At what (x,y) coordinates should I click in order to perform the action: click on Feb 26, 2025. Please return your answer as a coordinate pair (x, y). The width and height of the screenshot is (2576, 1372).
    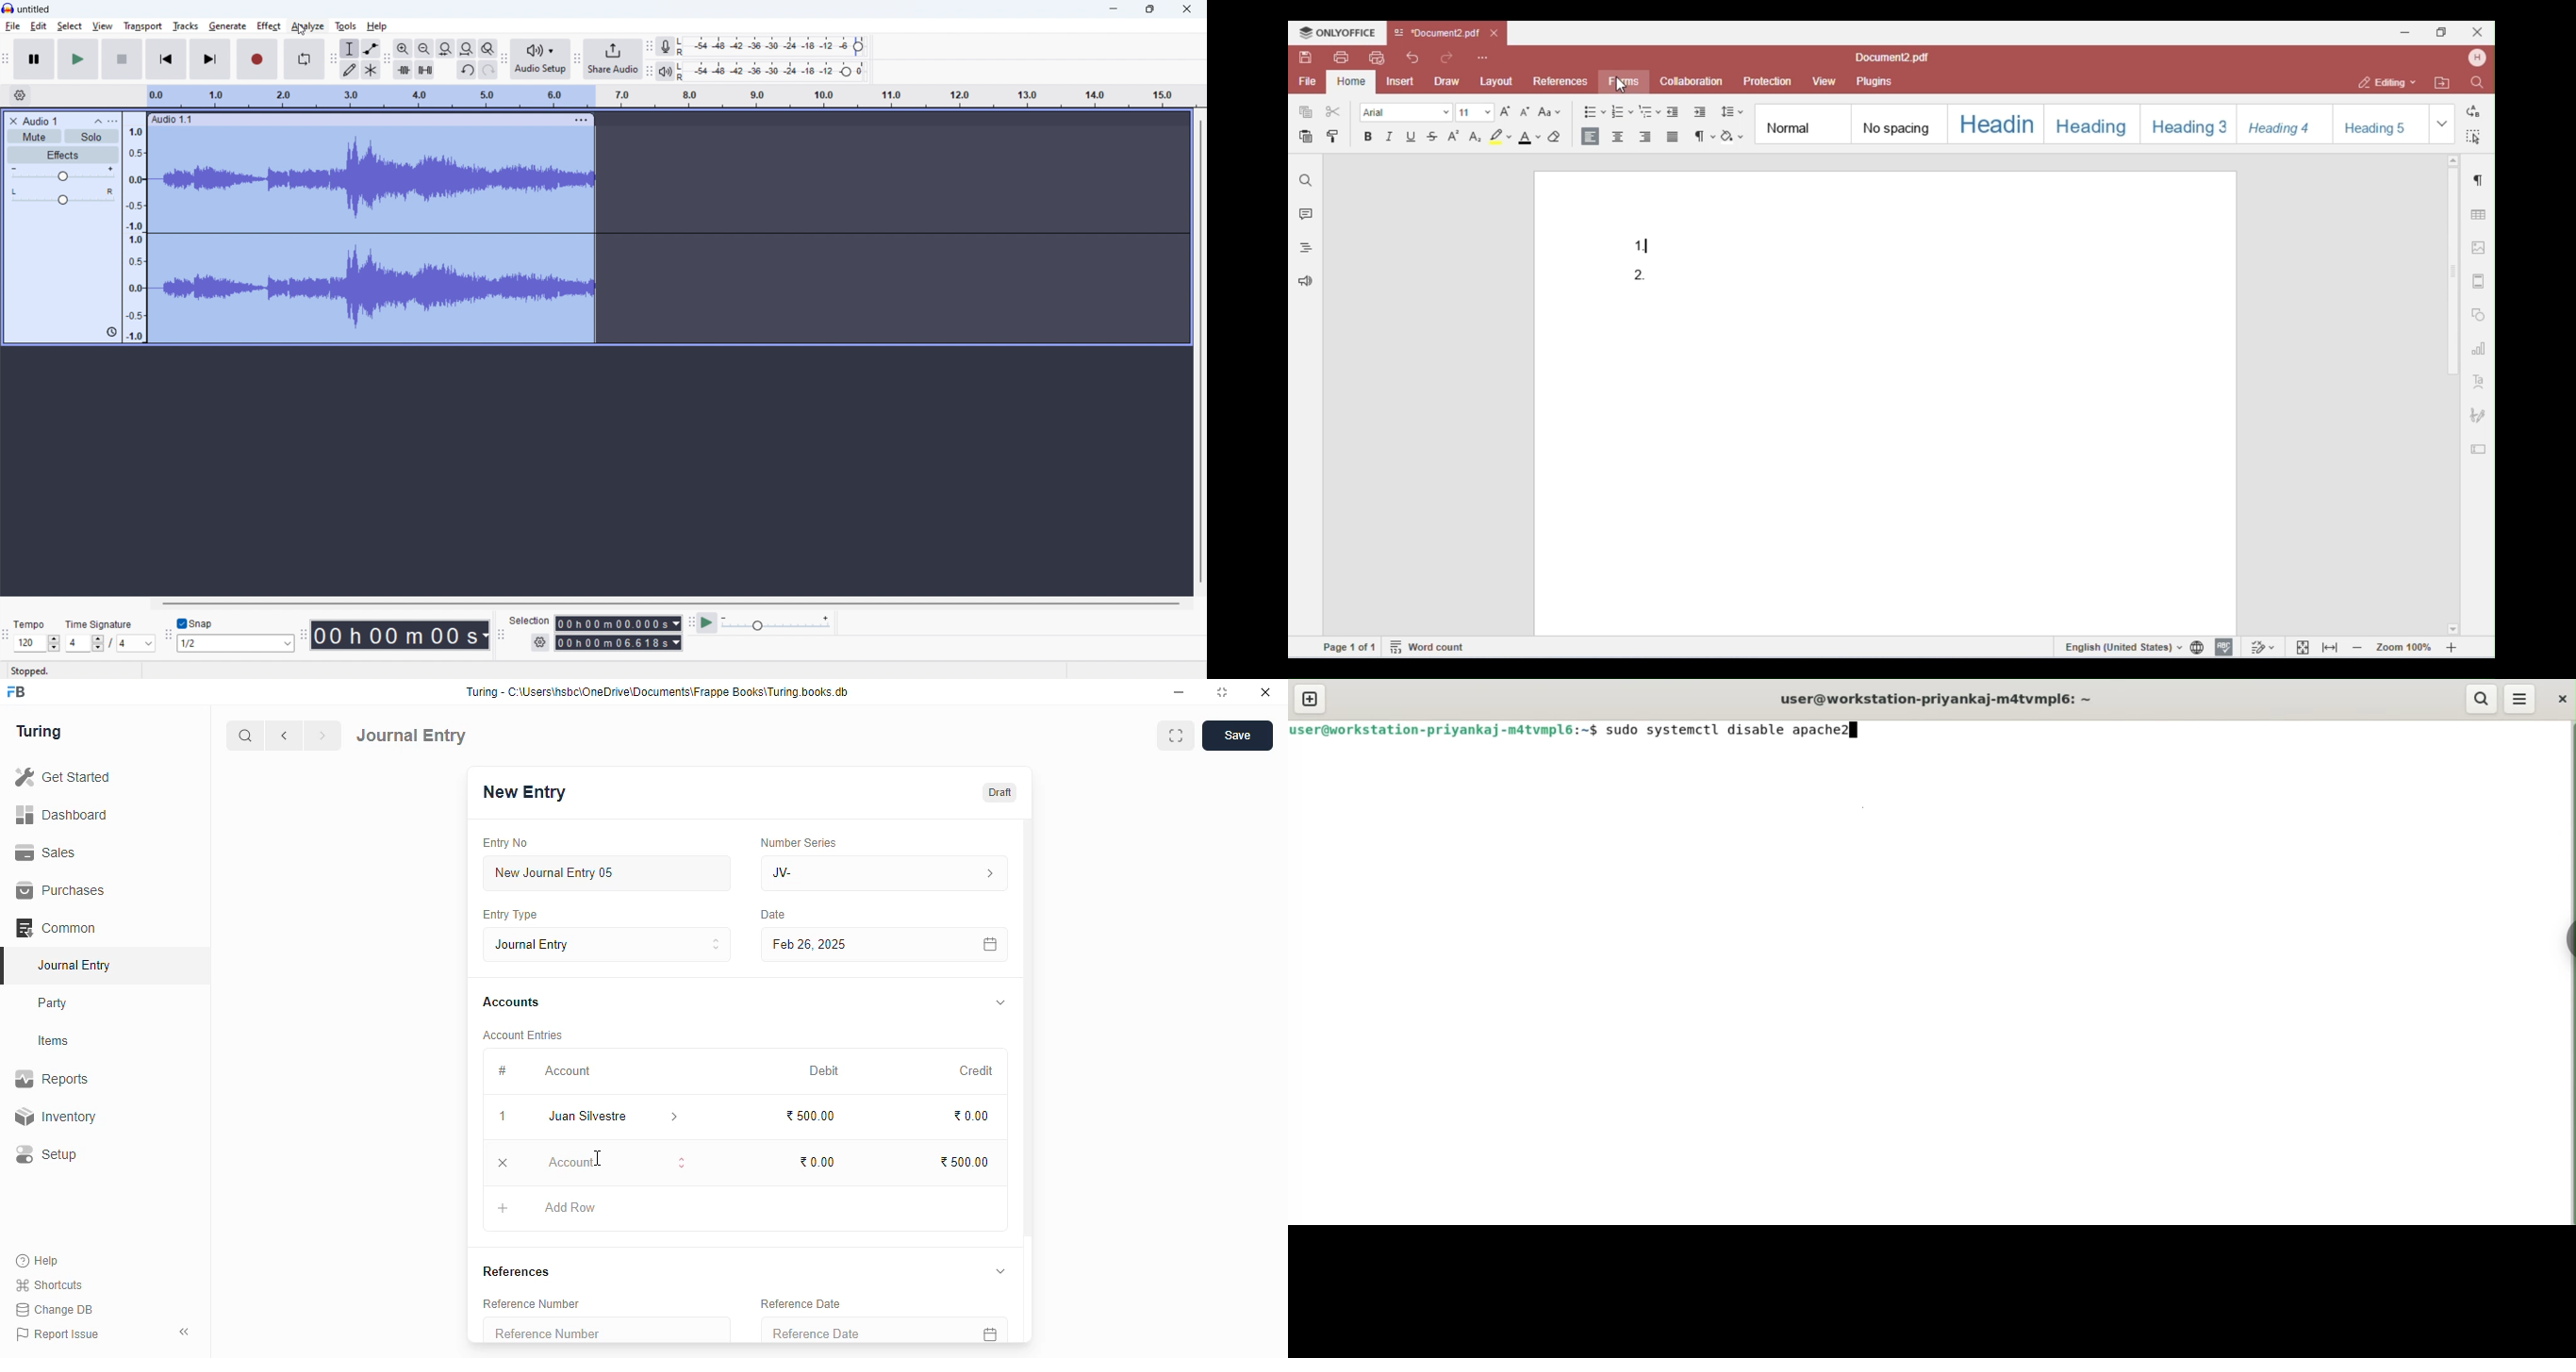
    Looking at the image, I should click on (844, 944).